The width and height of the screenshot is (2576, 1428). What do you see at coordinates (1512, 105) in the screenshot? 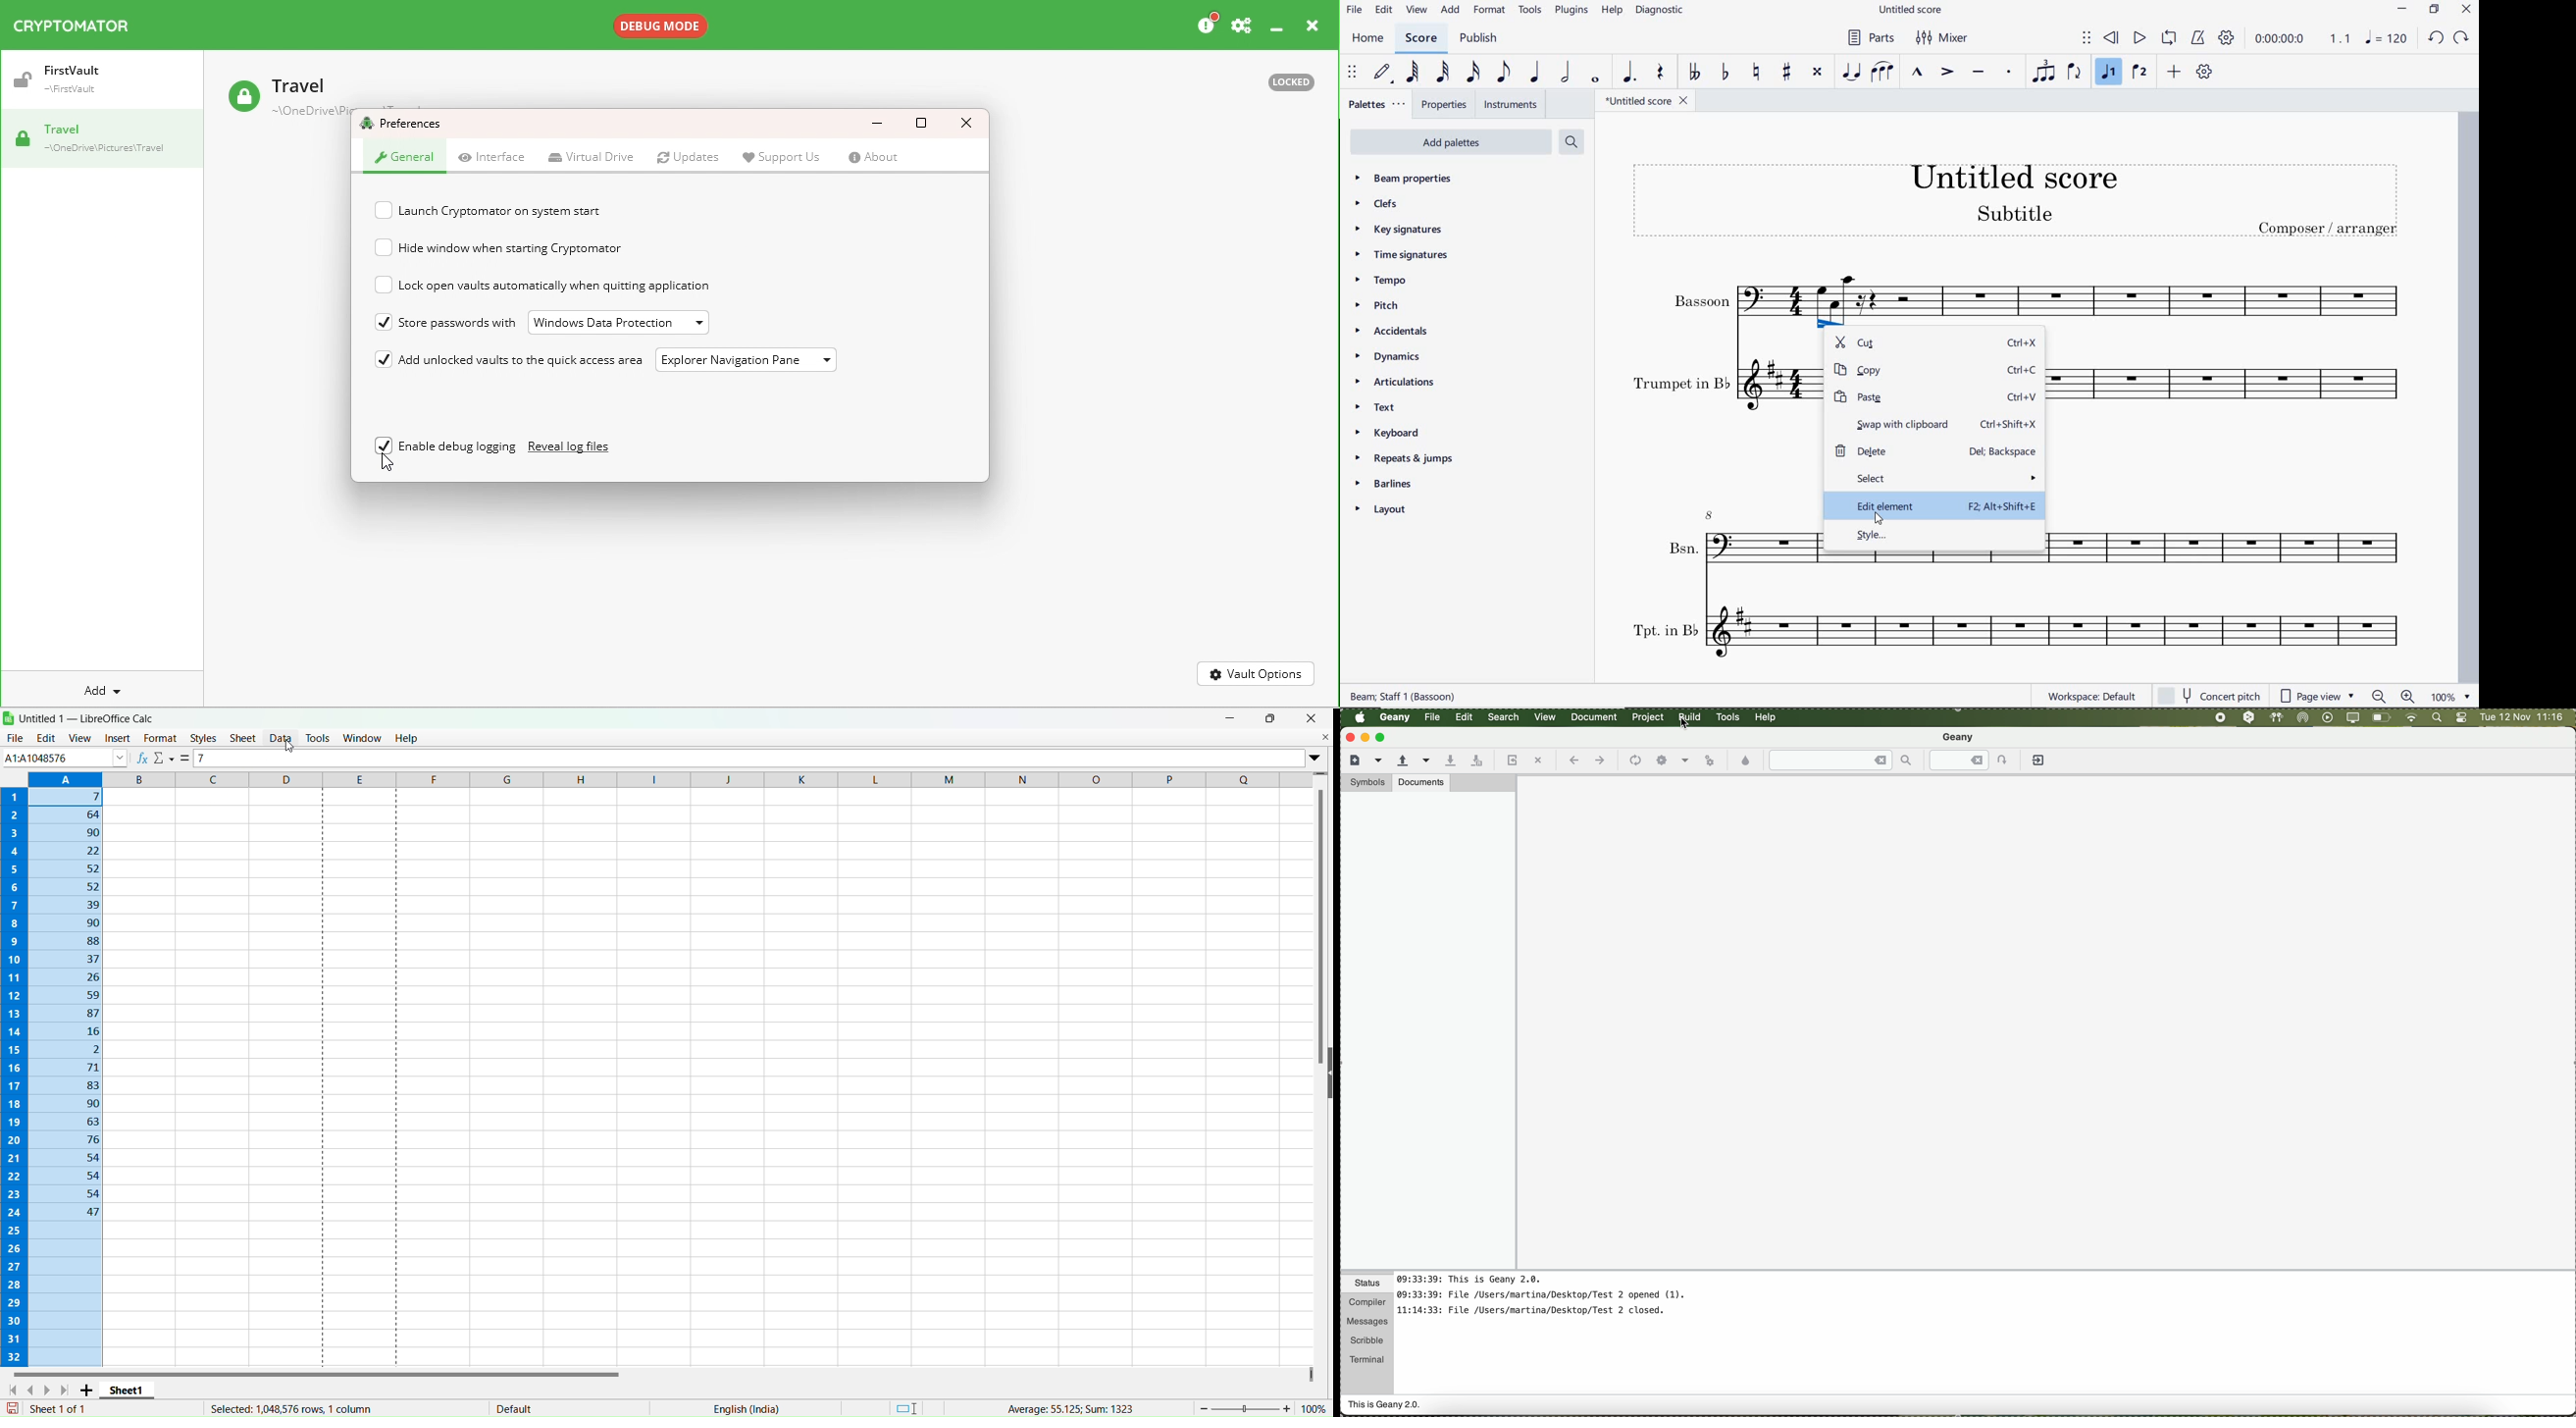
I see `instruments` at bounding box center [1512, 105].